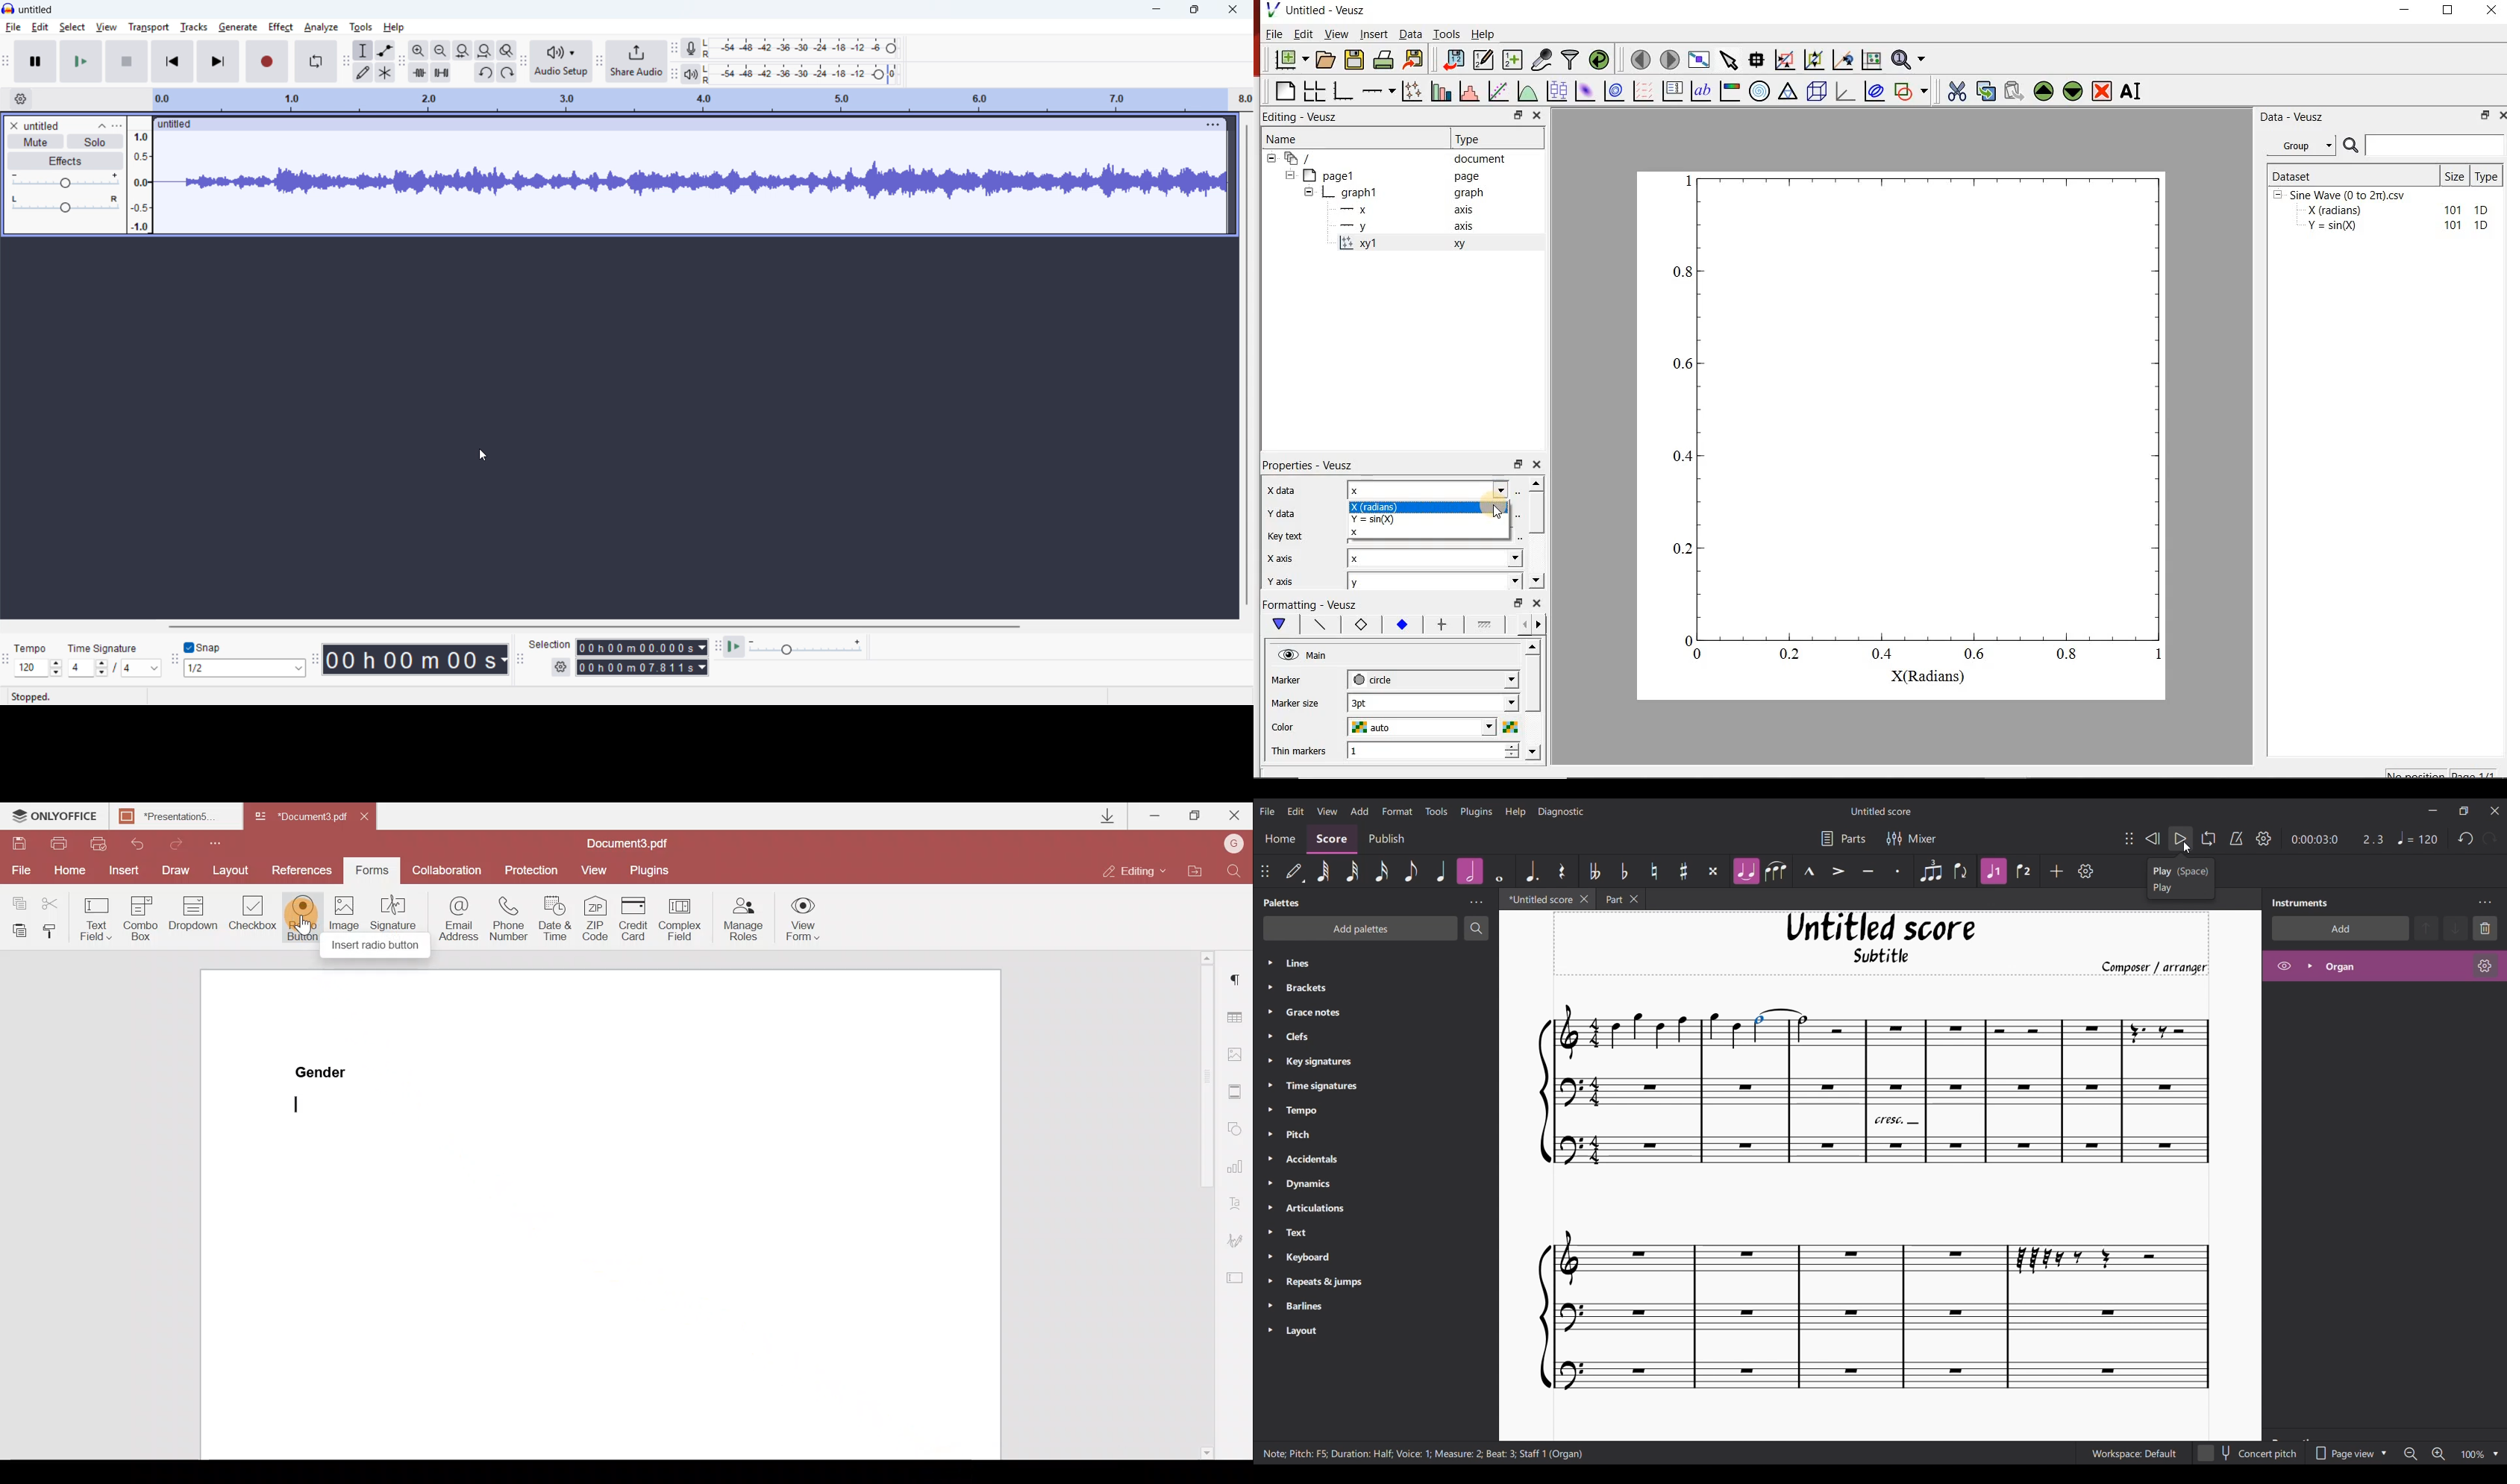 The height and width of the screenshot is (1484, 2520). Describe the element at coordinates (42, 126) in the screenshot. I see `track title` at that location.